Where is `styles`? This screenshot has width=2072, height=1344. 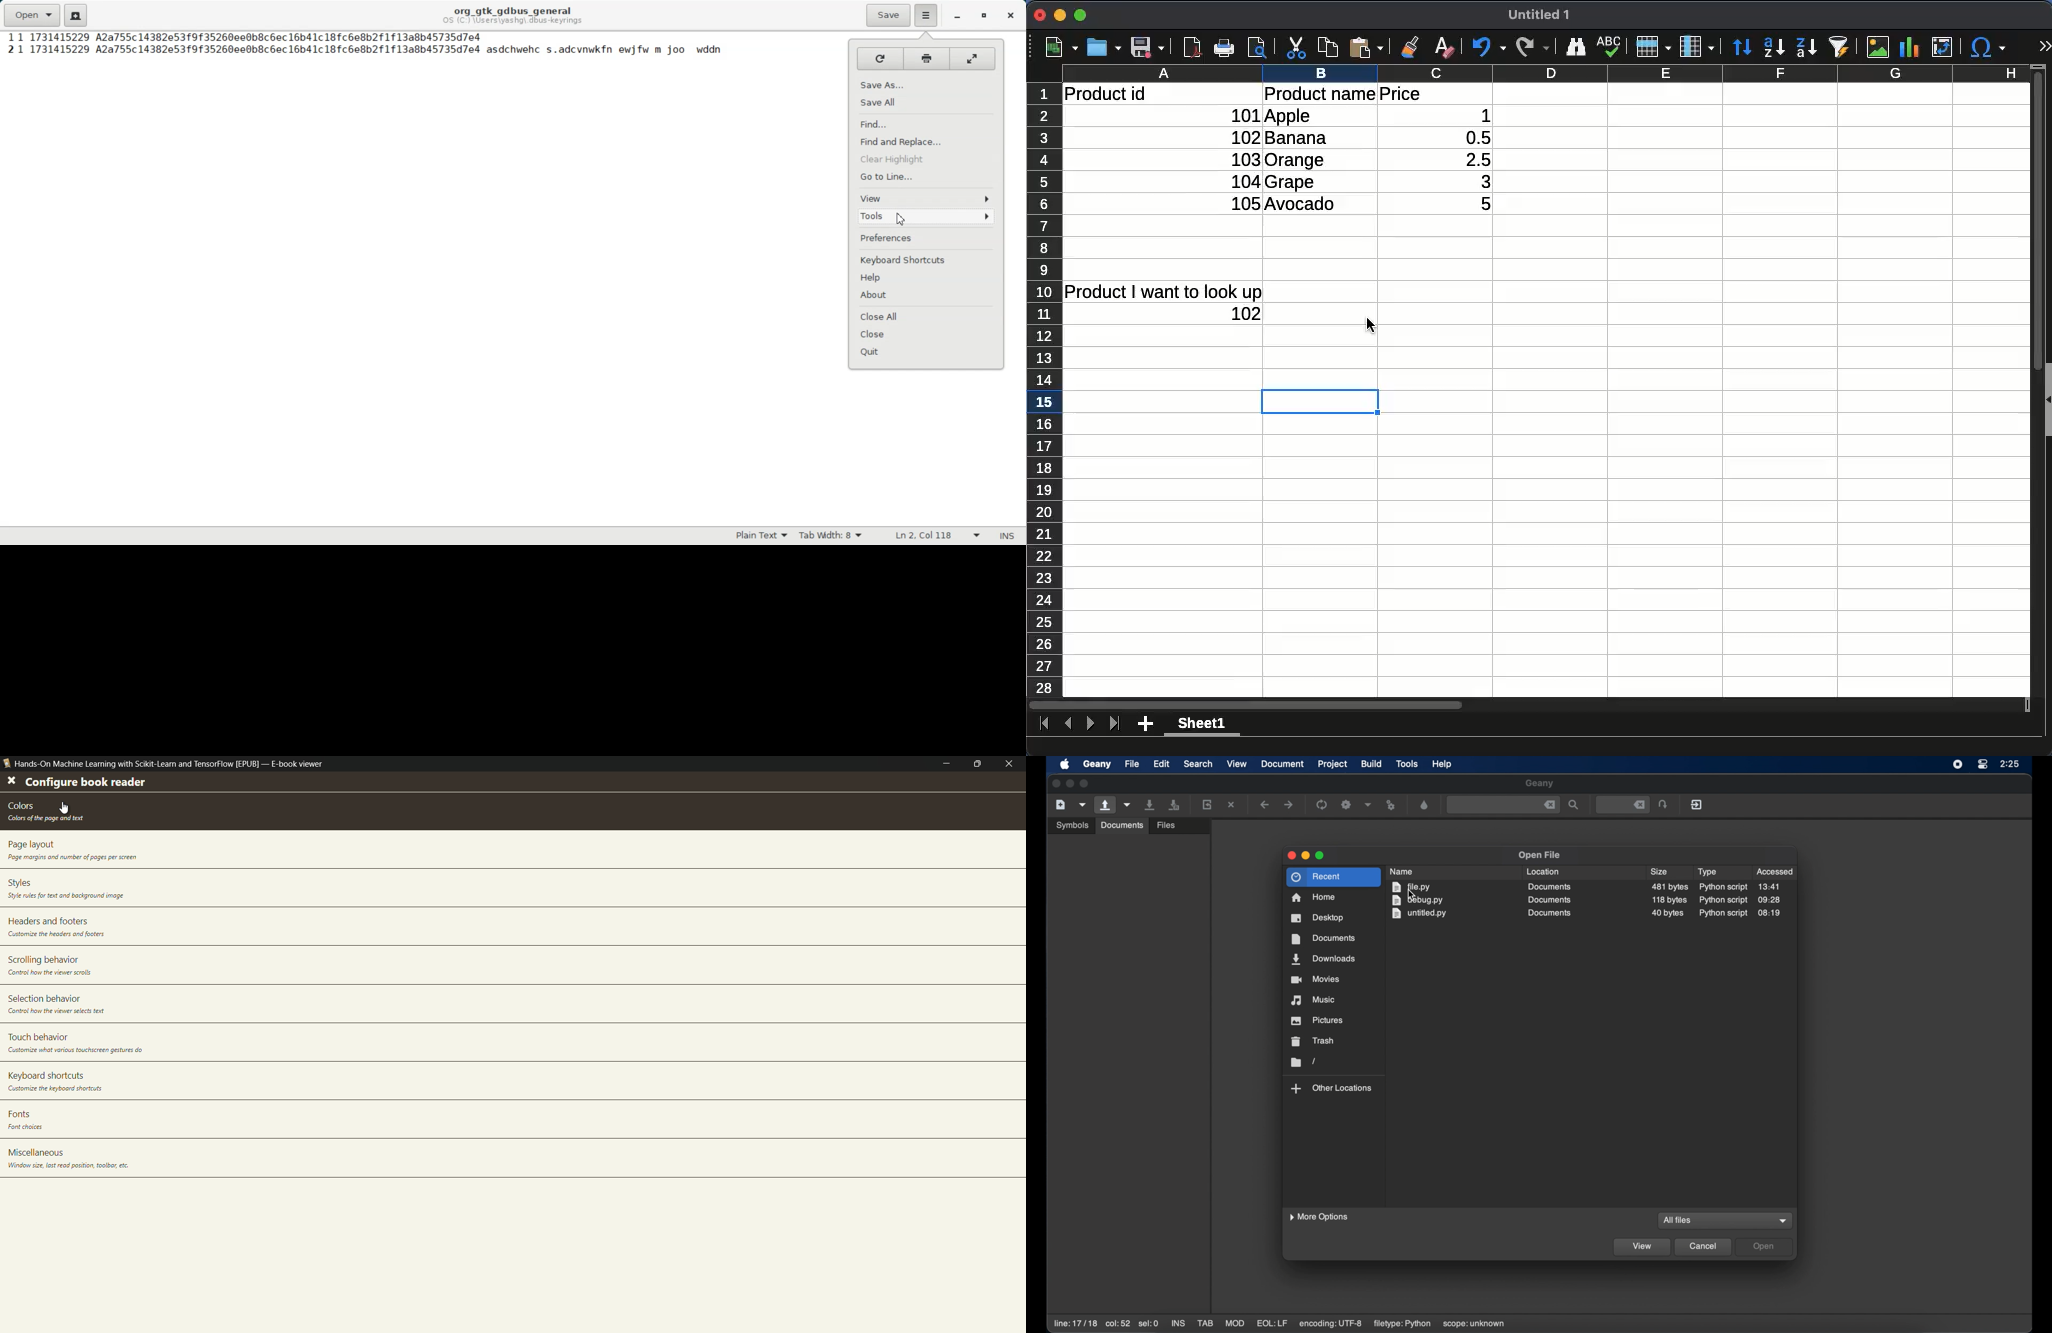
styles is located at coordinates (20, 883).